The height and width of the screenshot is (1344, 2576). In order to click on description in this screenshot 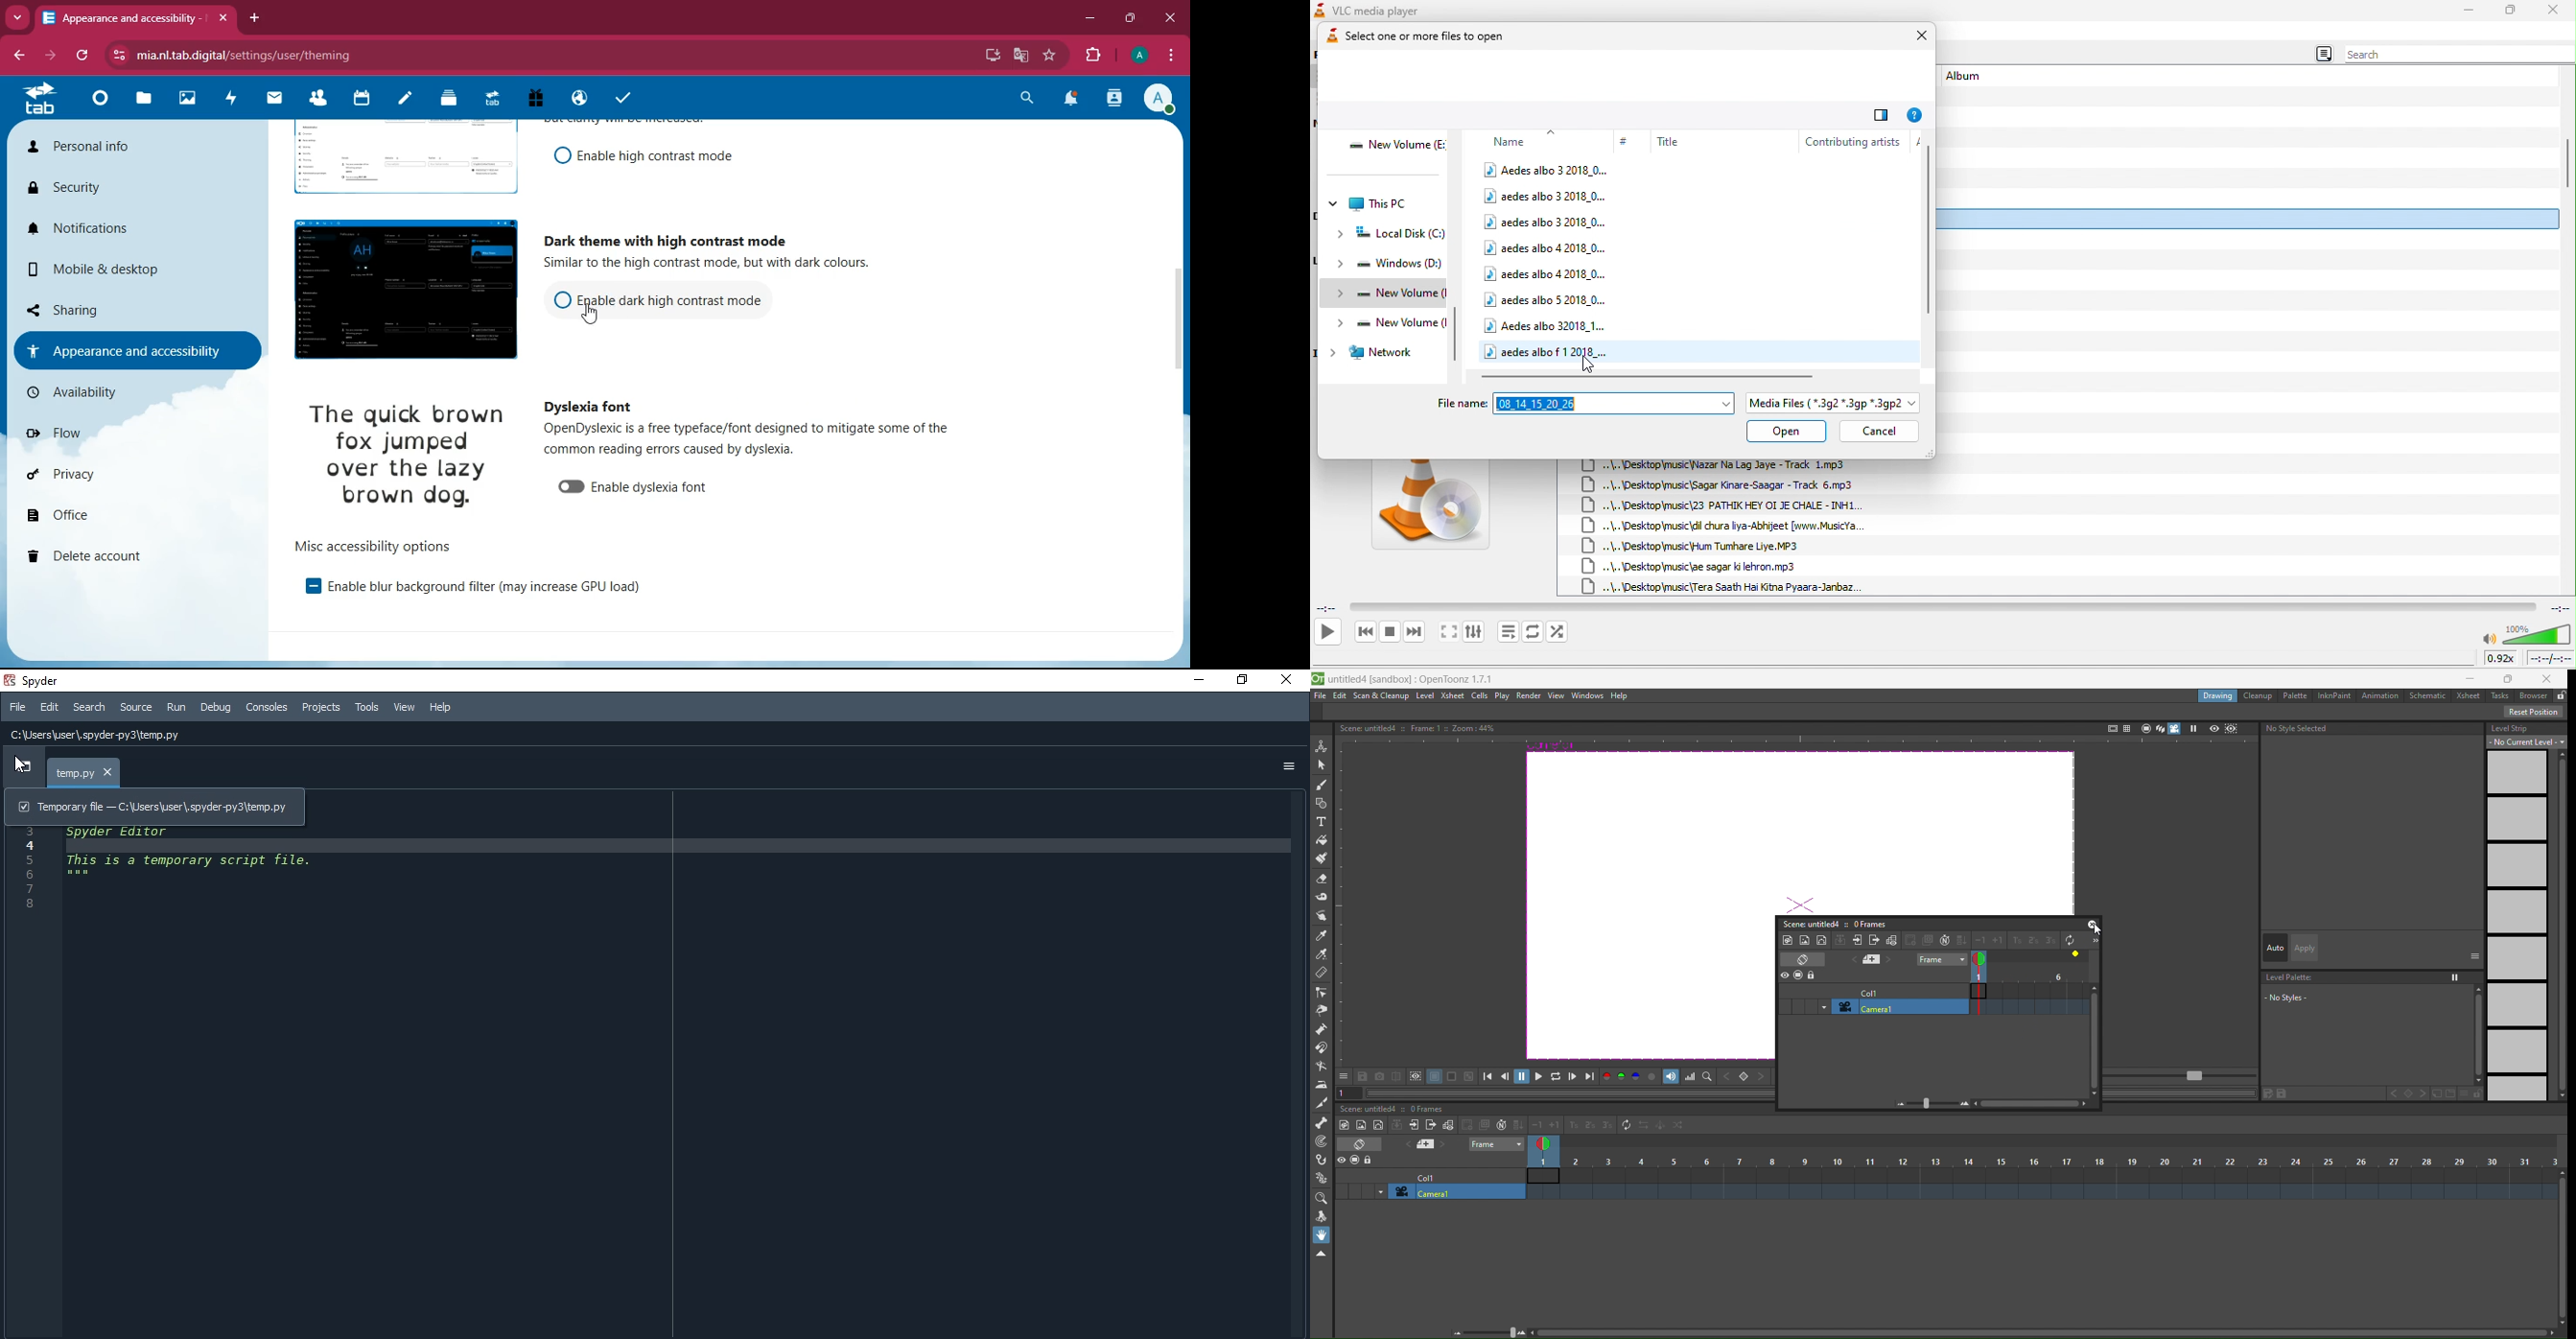, I will do `click(755, 438)`.